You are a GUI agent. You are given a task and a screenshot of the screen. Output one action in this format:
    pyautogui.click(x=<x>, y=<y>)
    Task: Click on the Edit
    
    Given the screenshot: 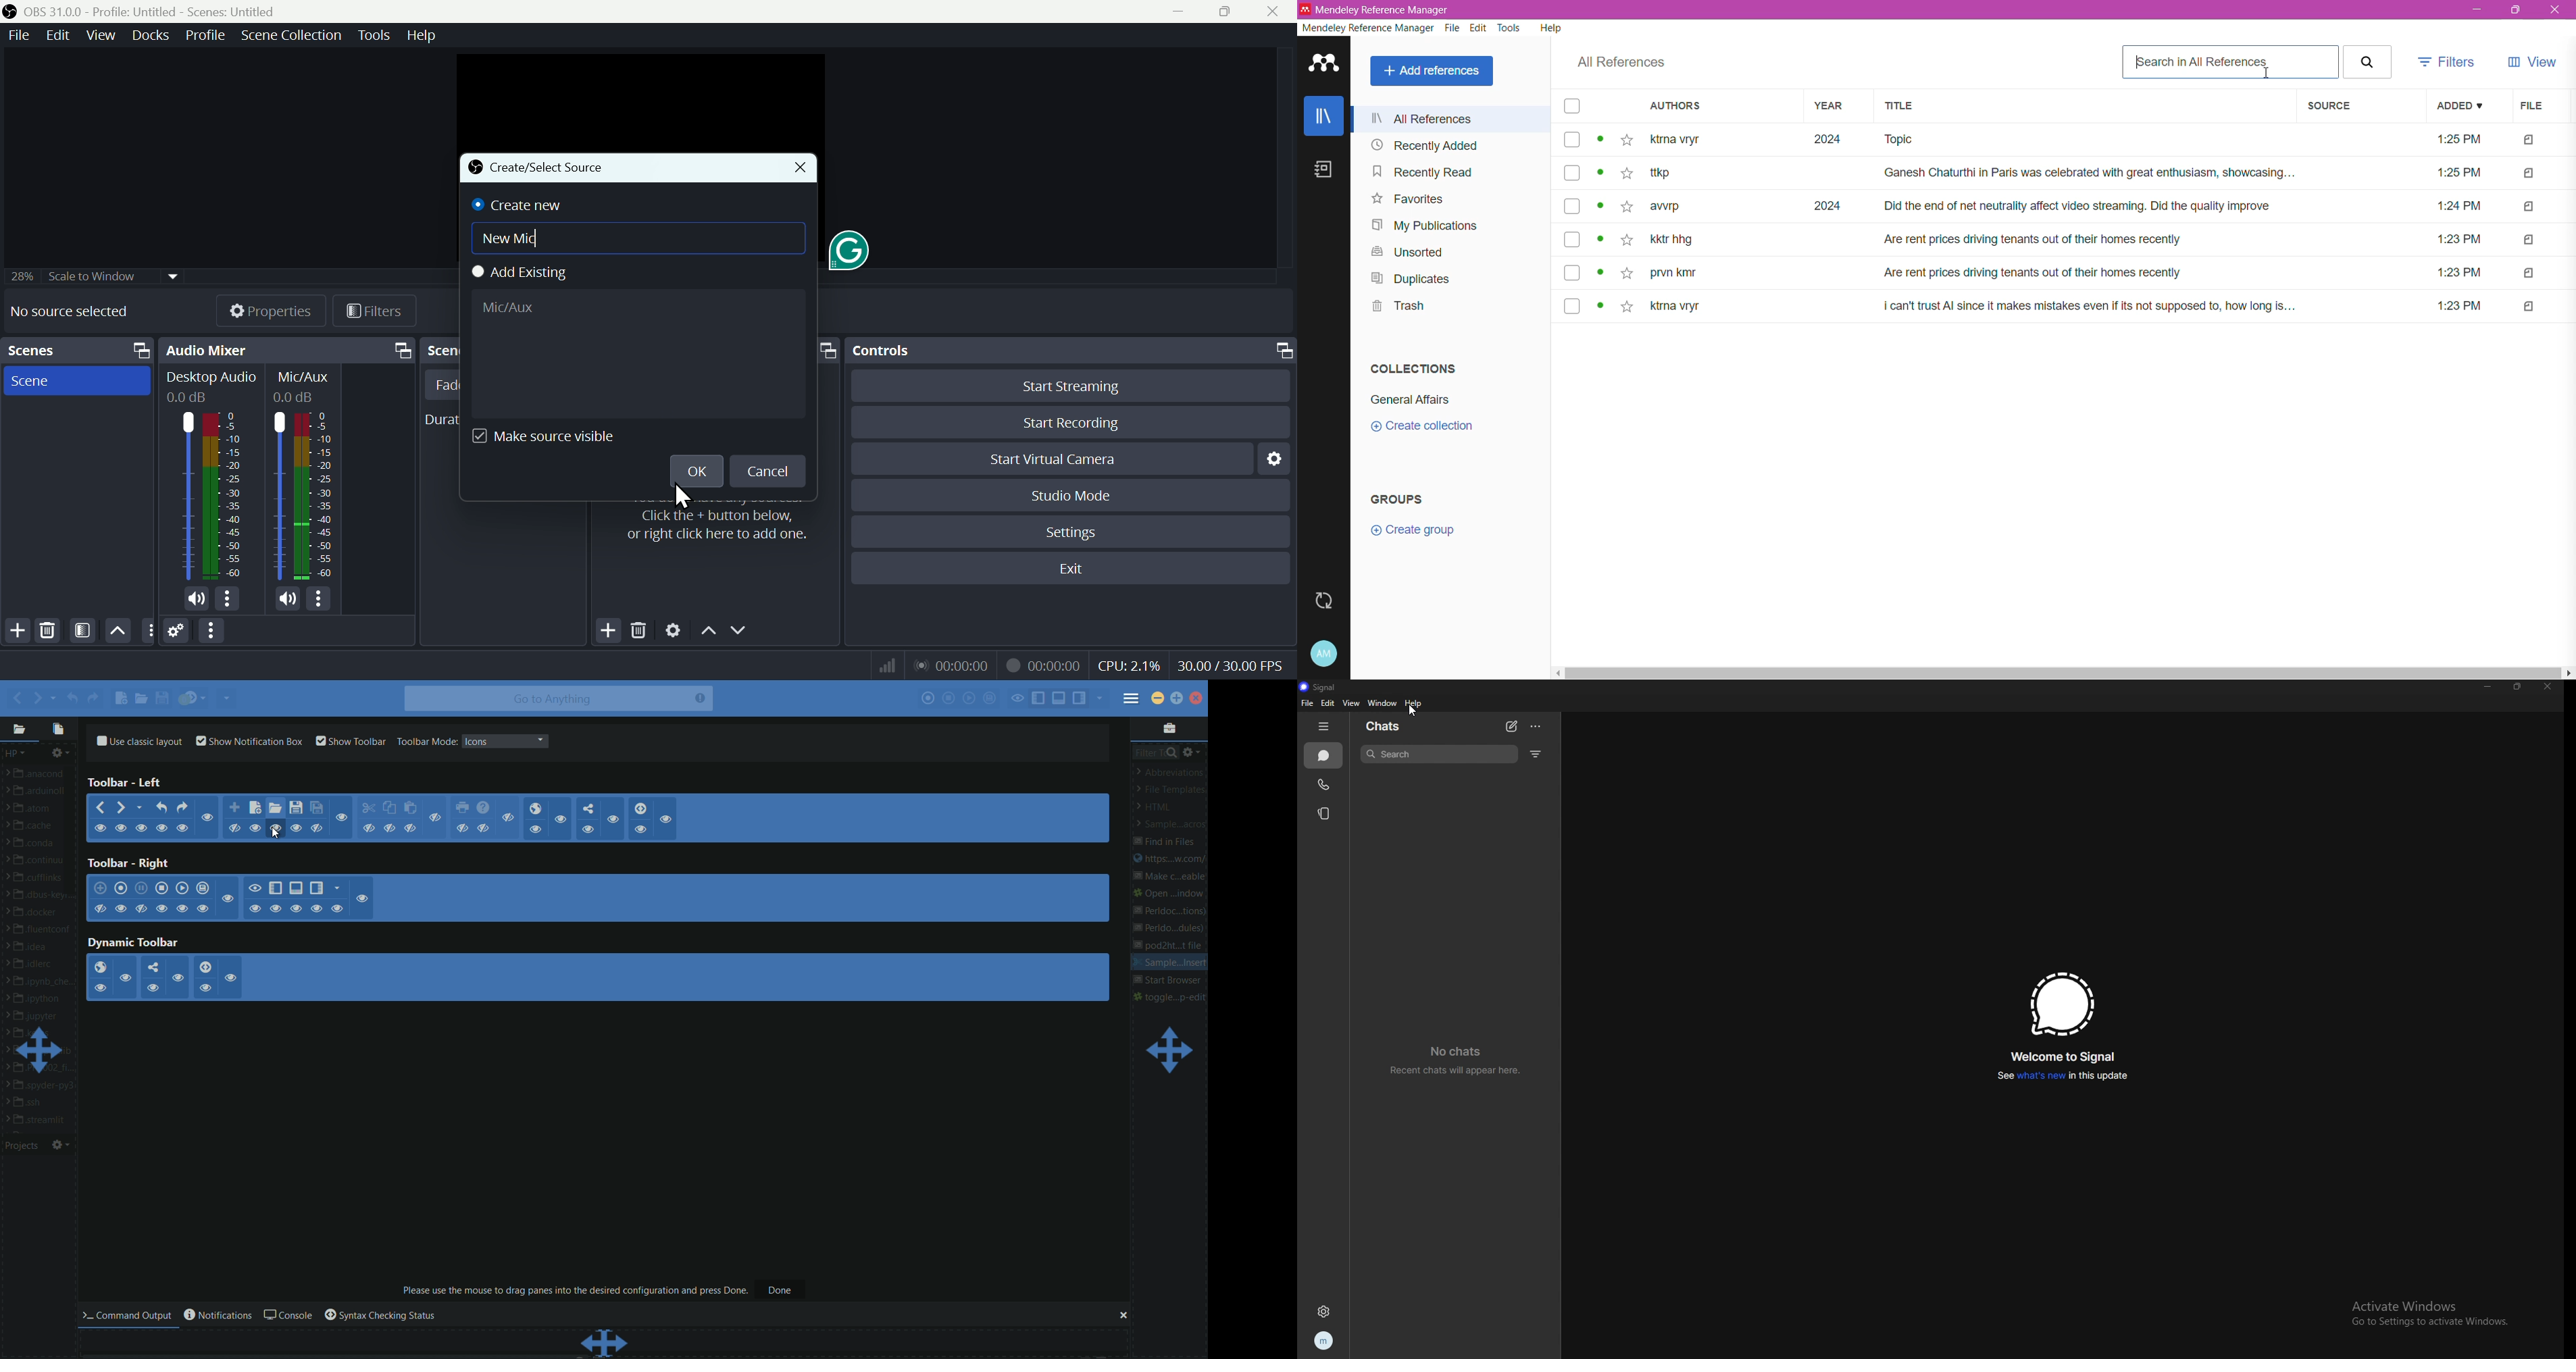 What is the action you would take?
    pyautogui.click(x=55, y=35)
    